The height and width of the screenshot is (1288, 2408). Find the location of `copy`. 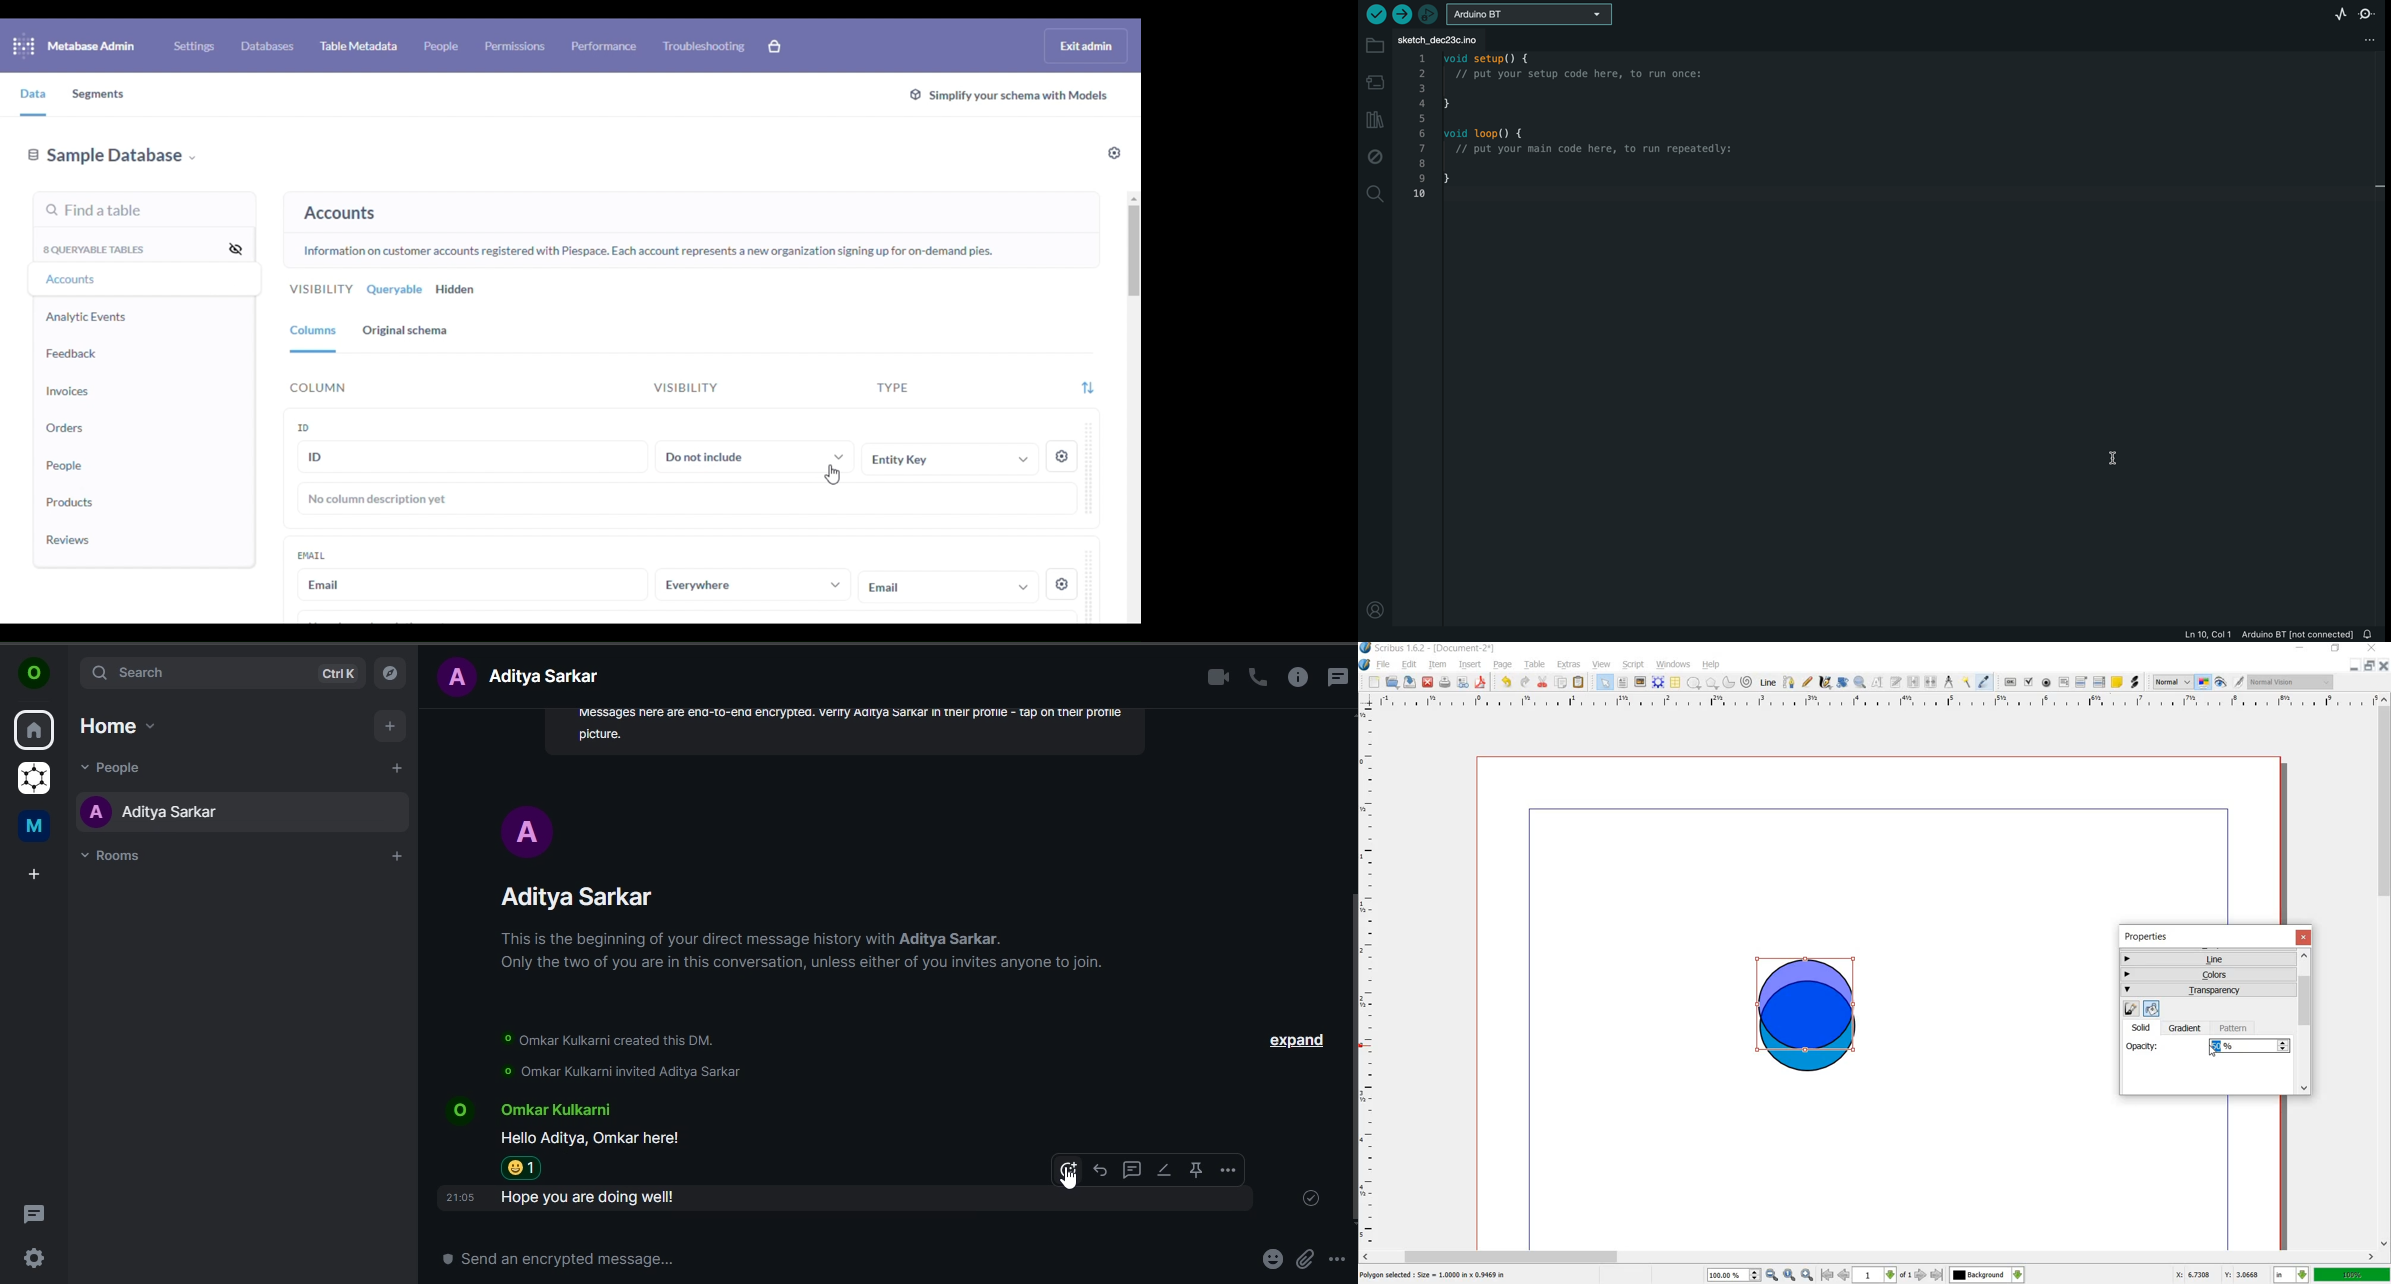

copy is located at coordinates (1562, 683).